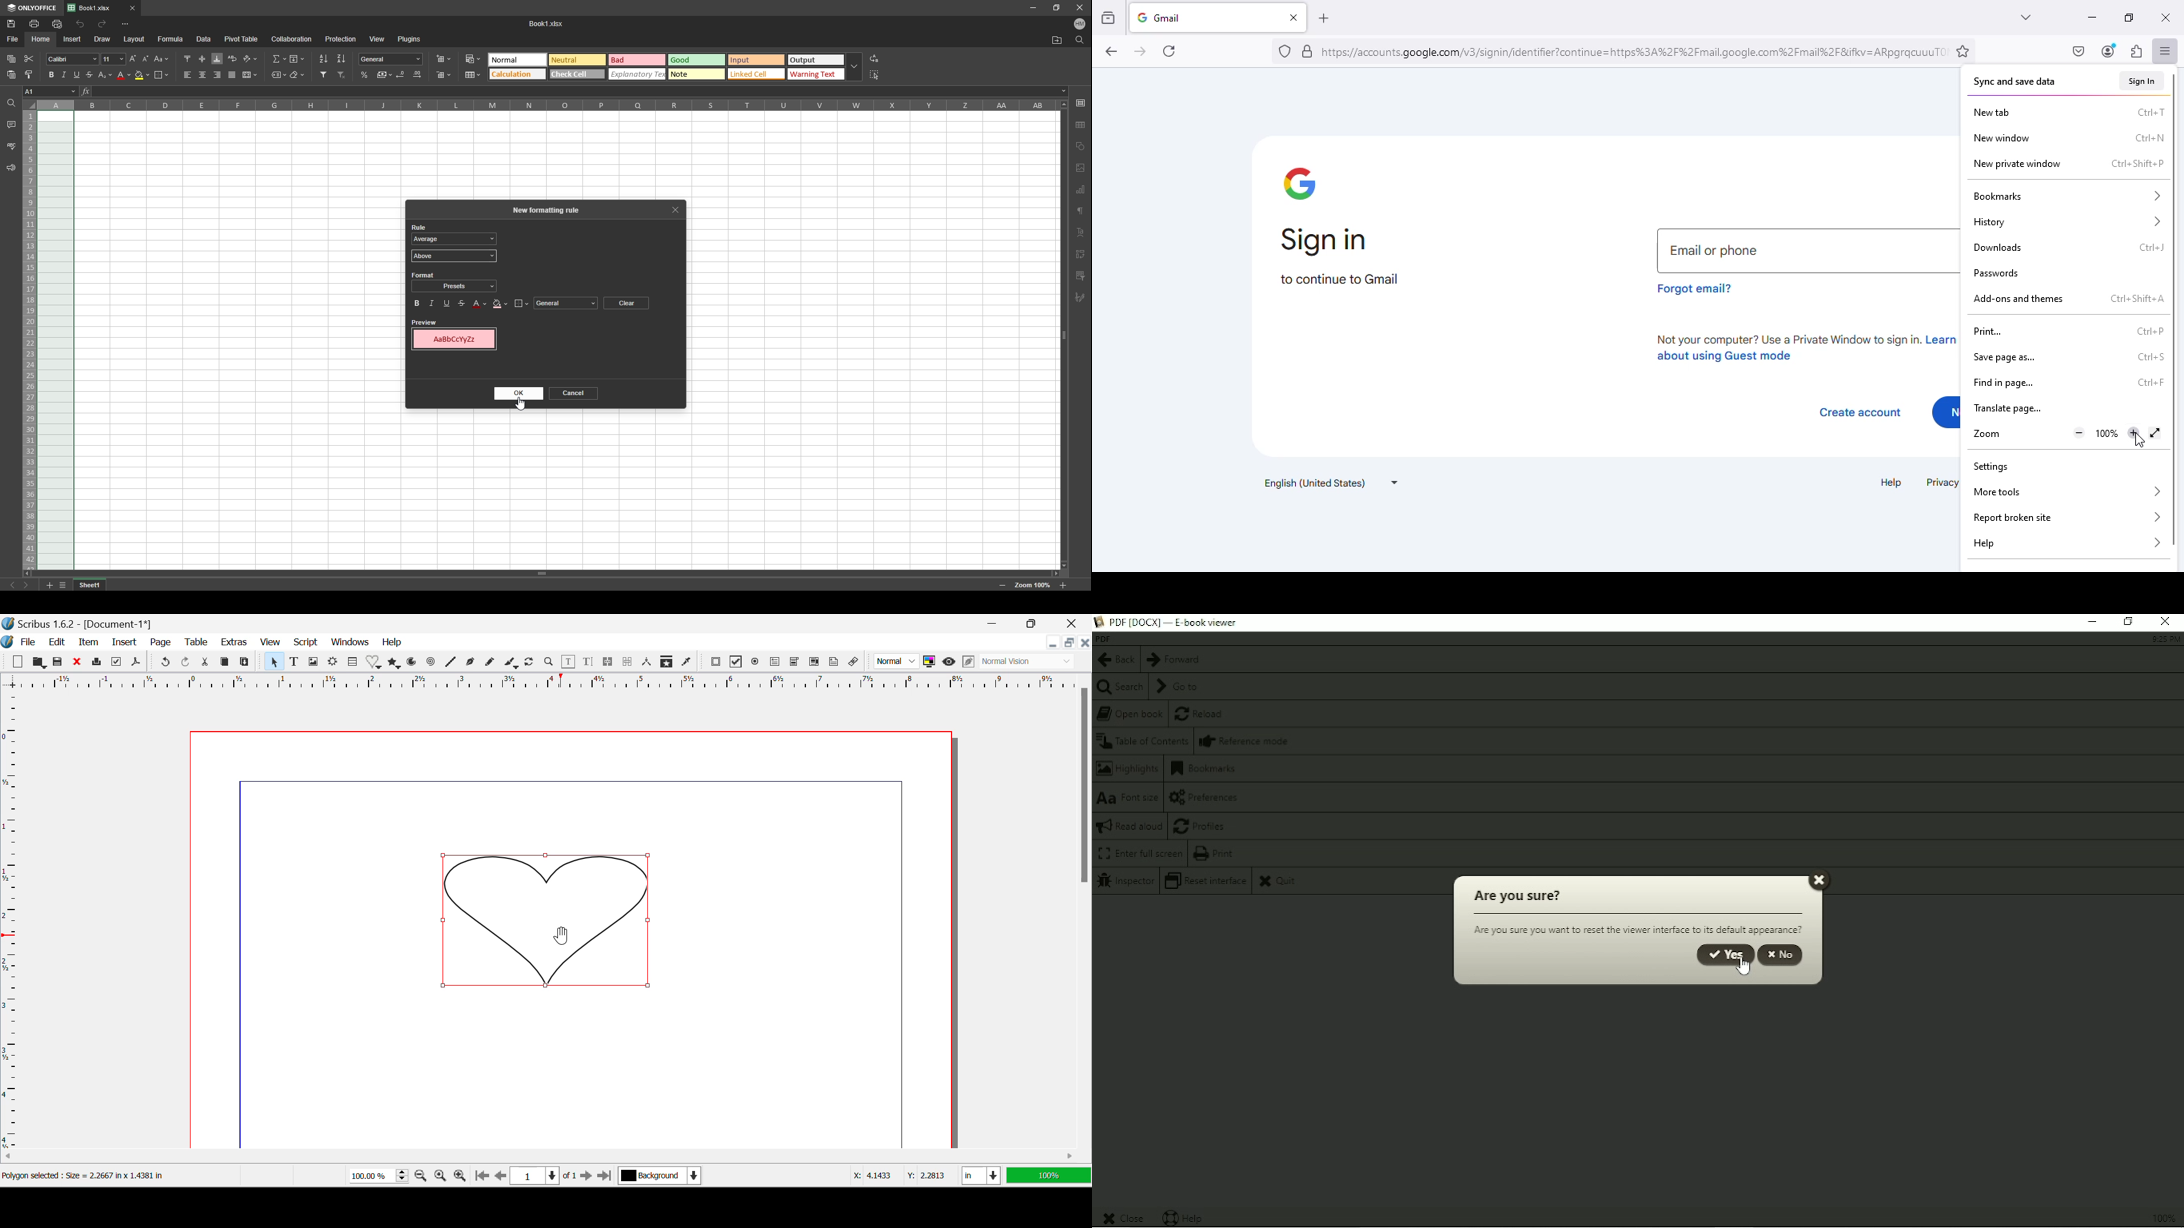  Describe the element at coordinates (375, 1178) in the screenshot. I see `100%` at that location.